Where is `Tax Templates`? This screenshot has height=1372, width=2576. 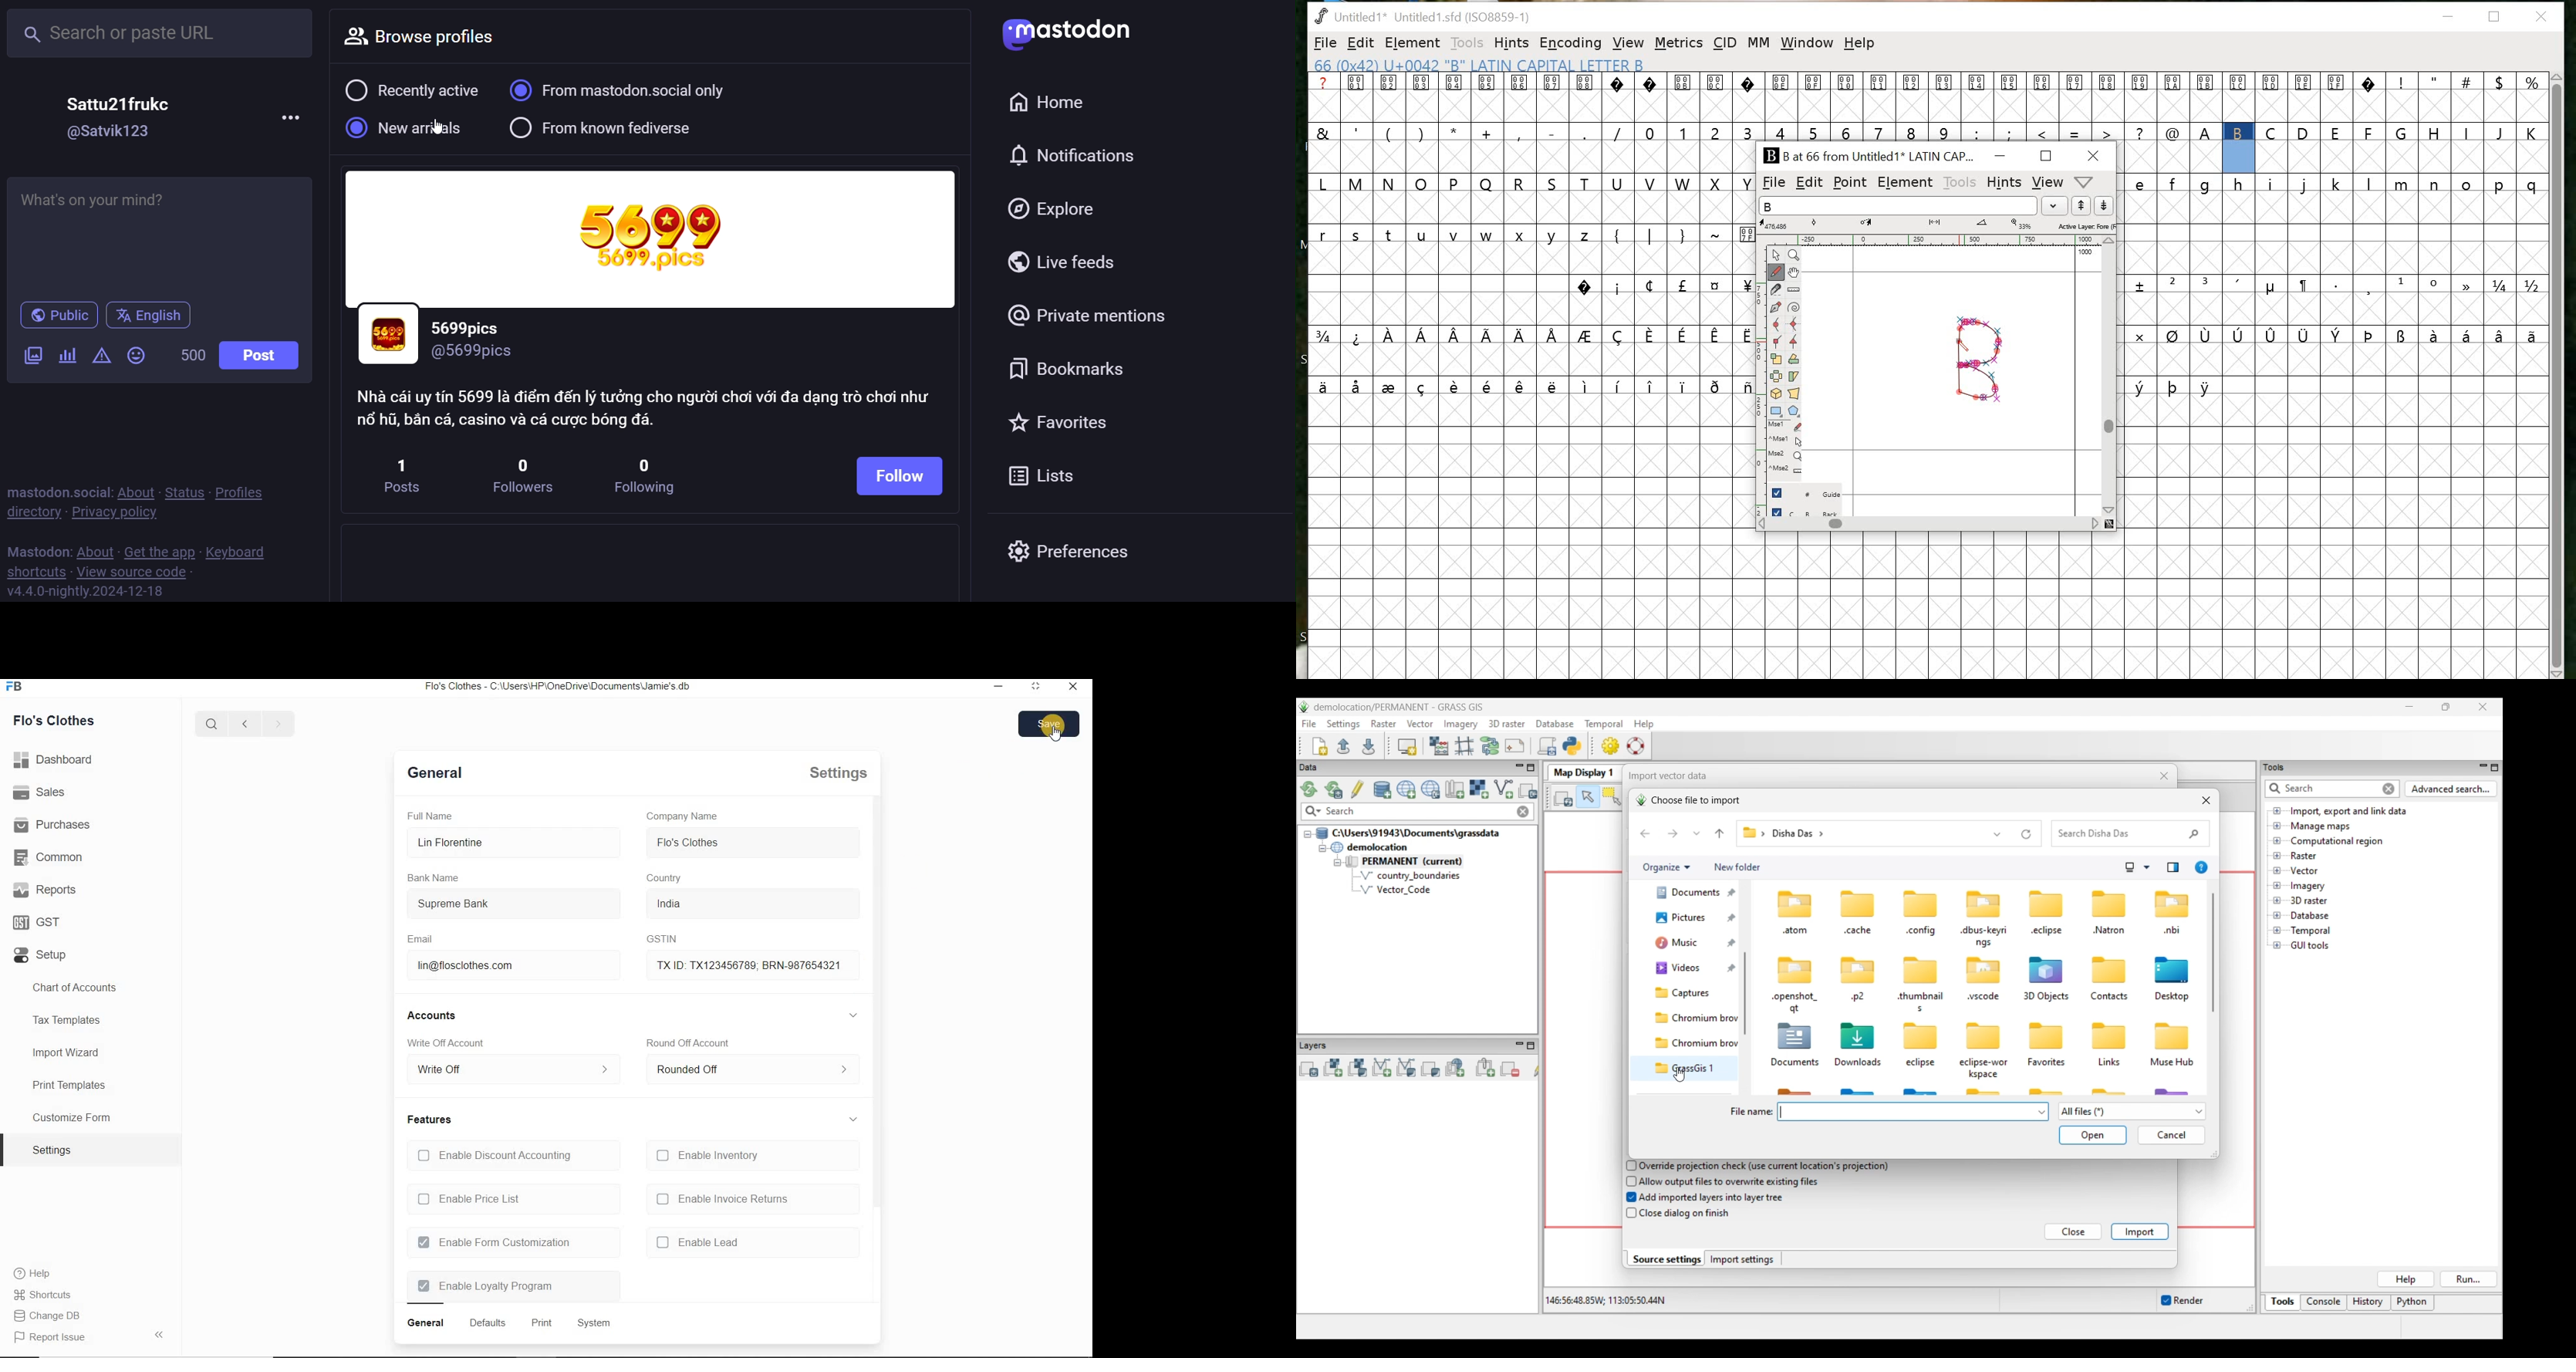
Tax Templates is located at coordinates (68, 1021).